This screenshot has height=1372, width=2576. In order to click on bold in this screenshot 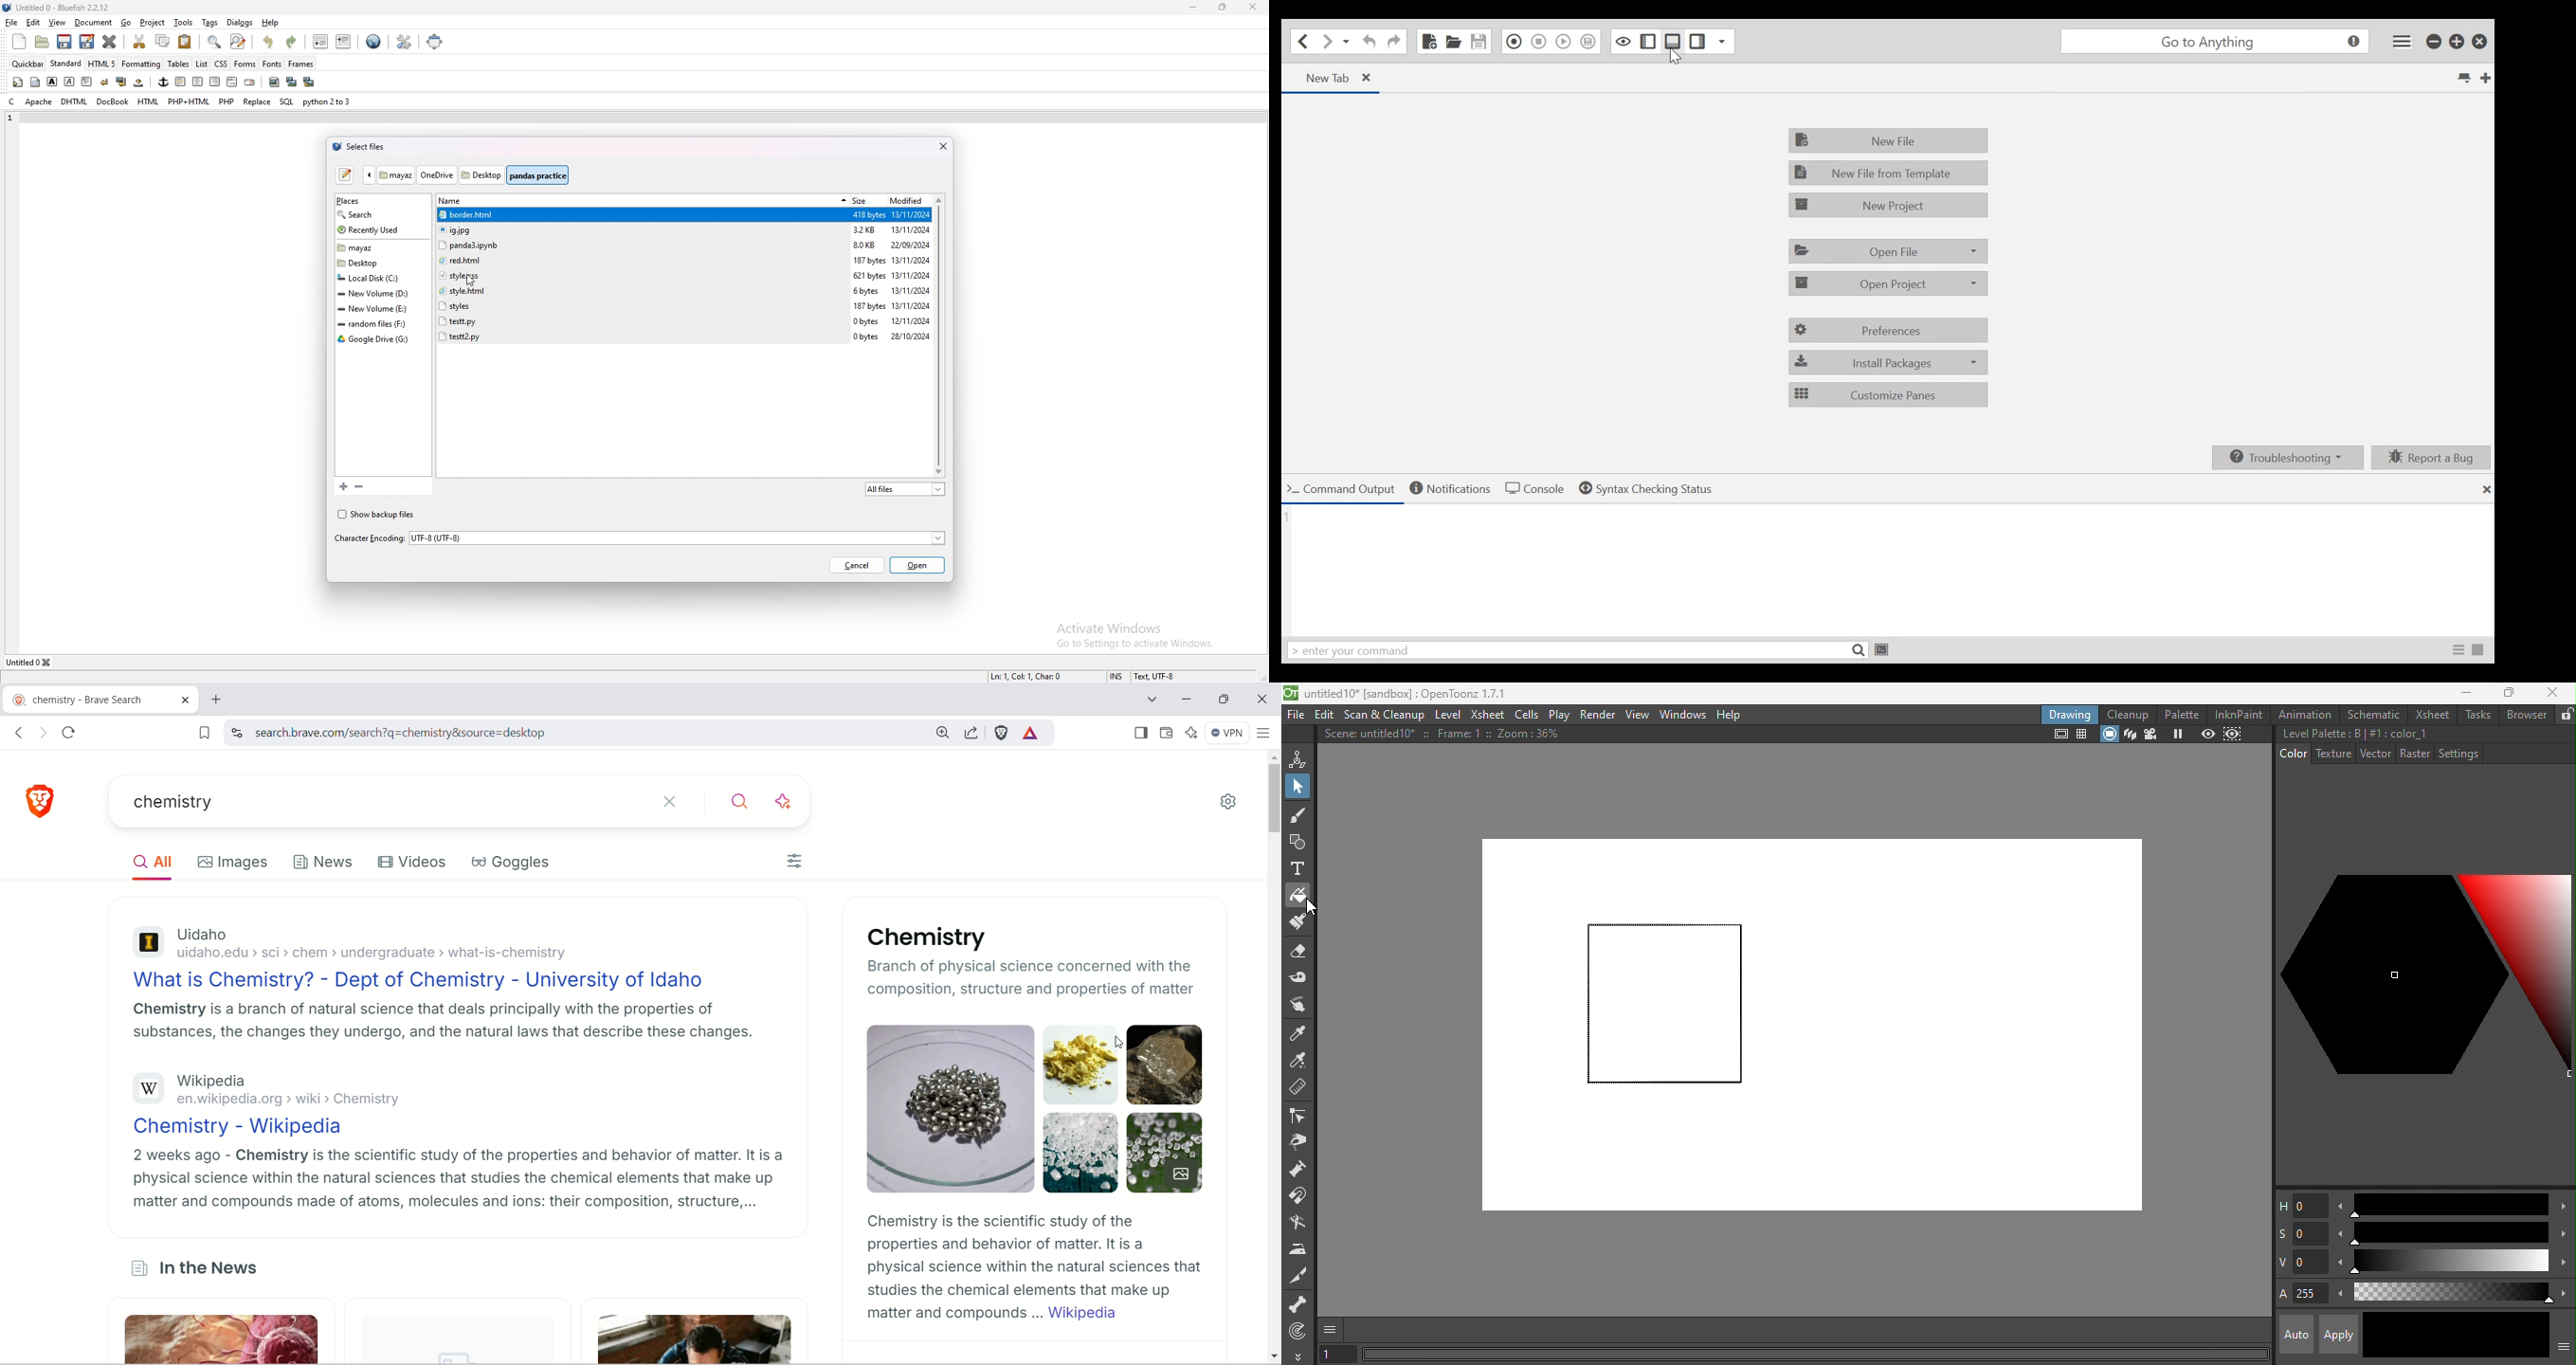, I will do `click(52, 82)`.